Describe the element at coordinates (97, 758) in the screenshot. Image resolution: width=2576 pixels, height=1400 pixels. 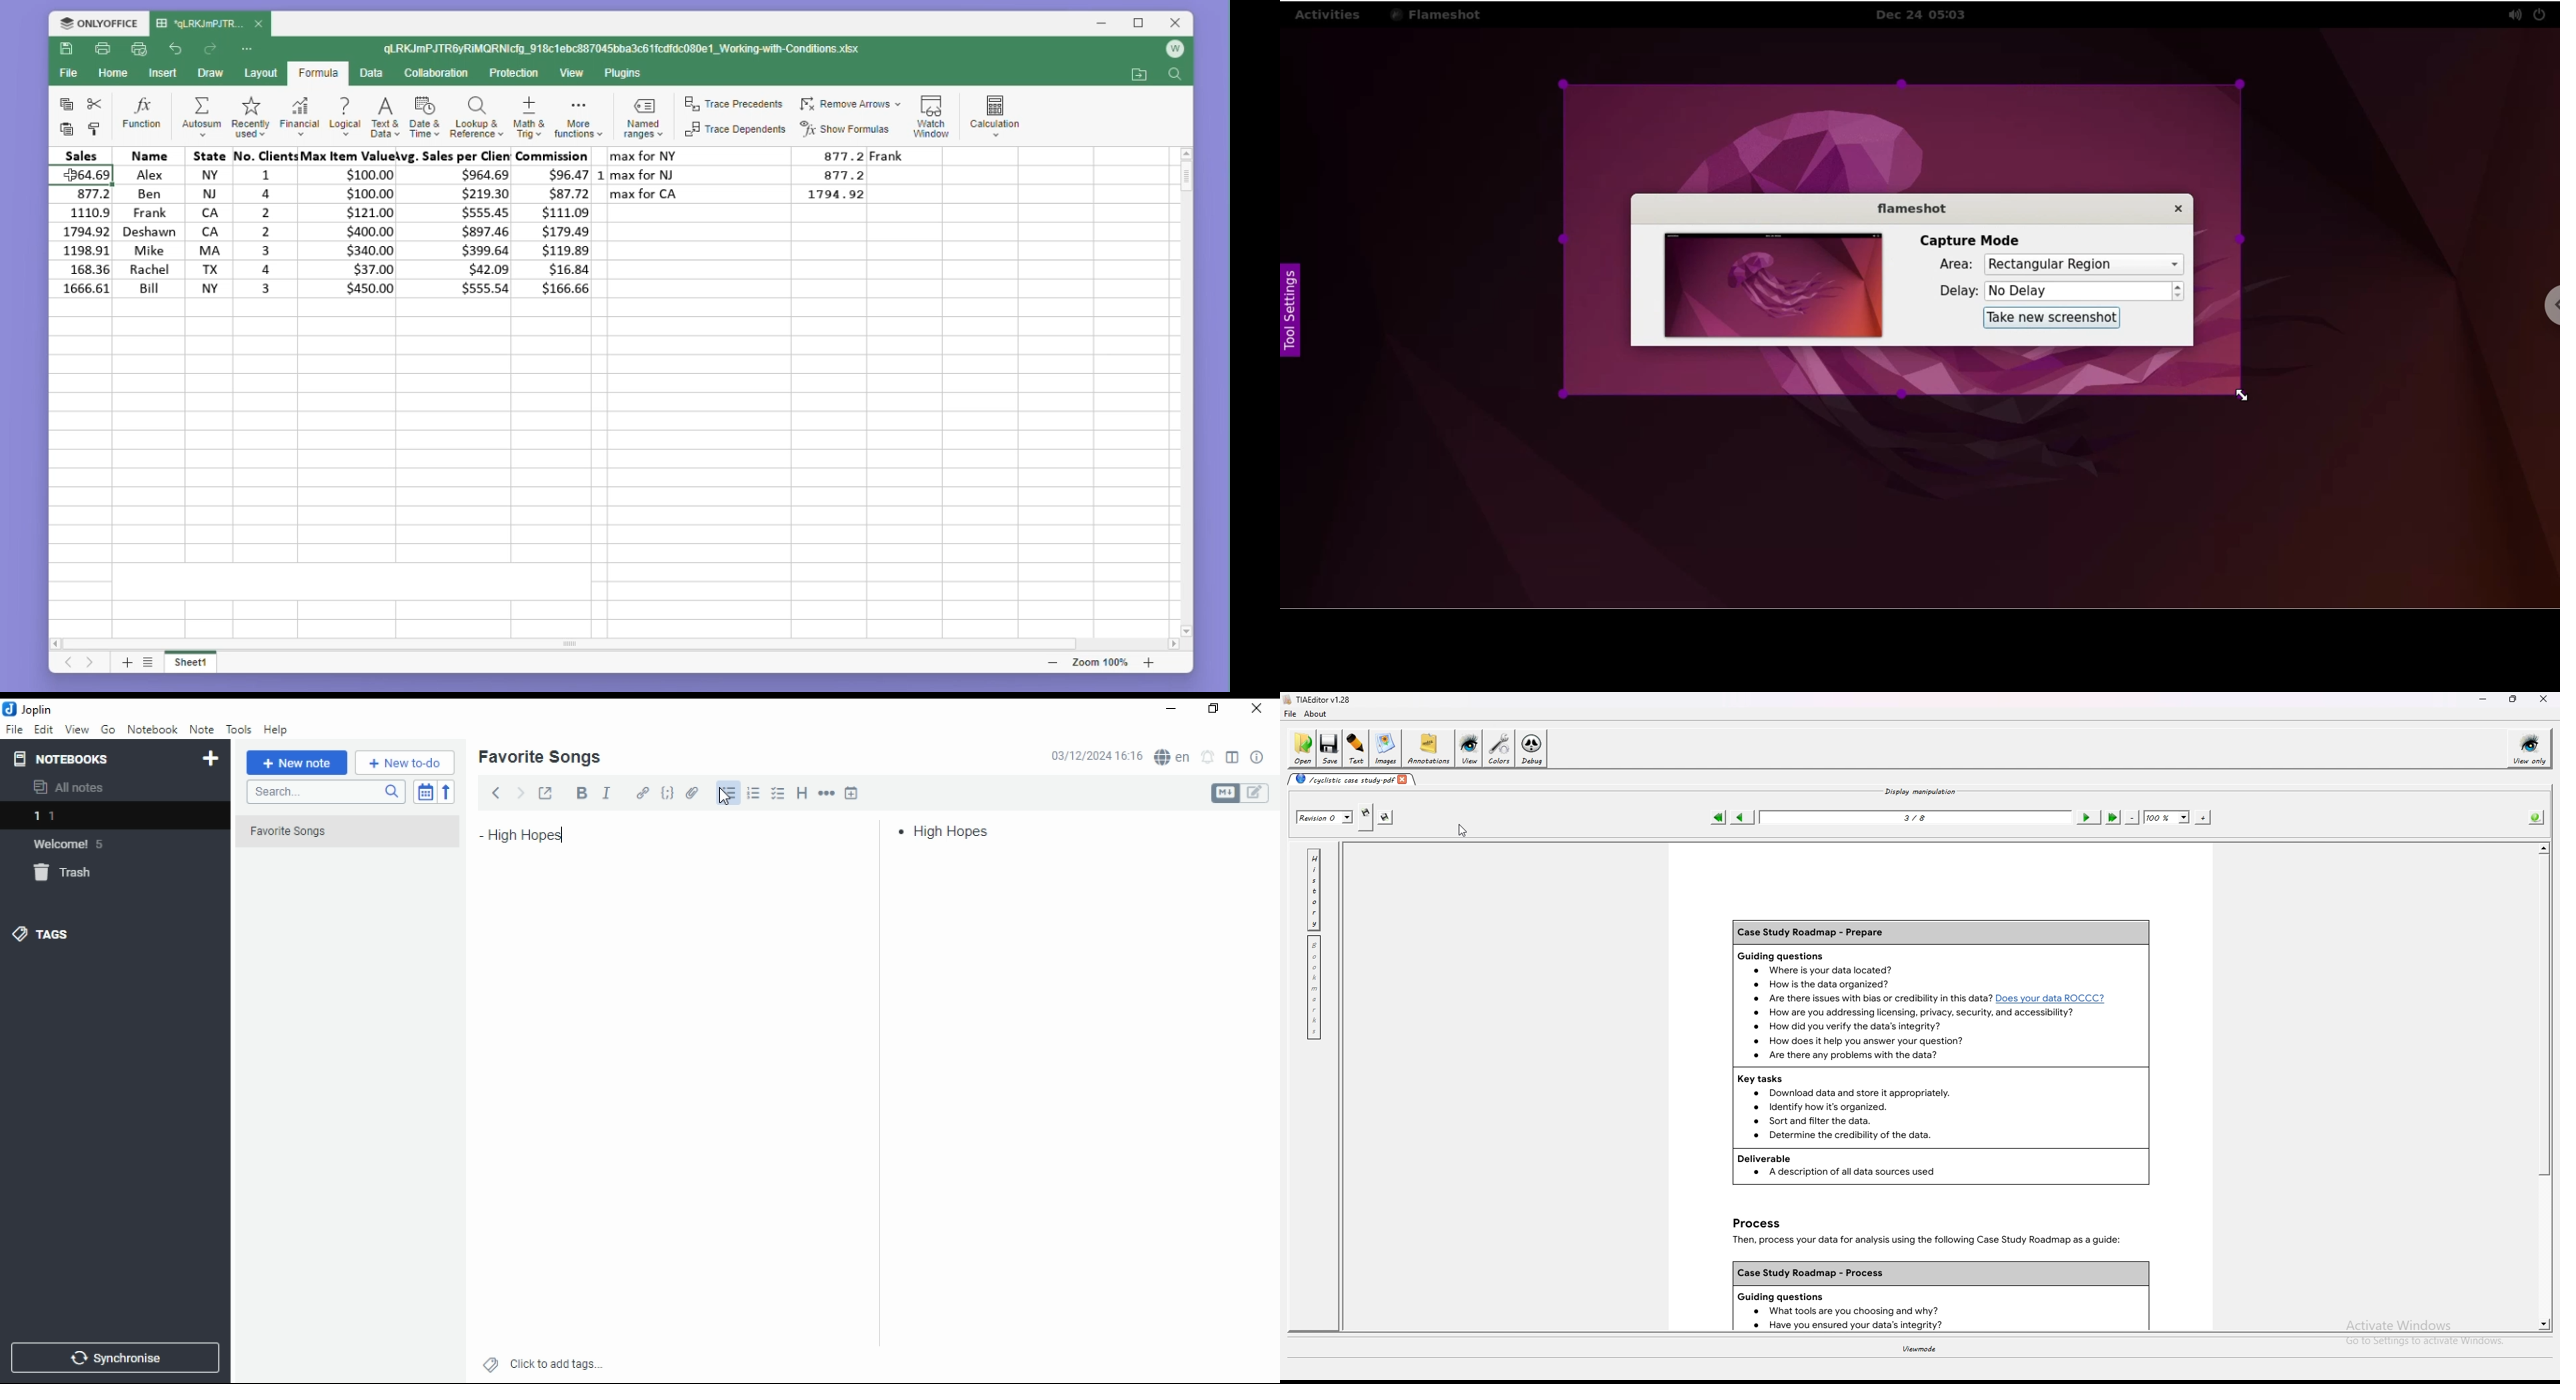
I see `notebooks` at that location.